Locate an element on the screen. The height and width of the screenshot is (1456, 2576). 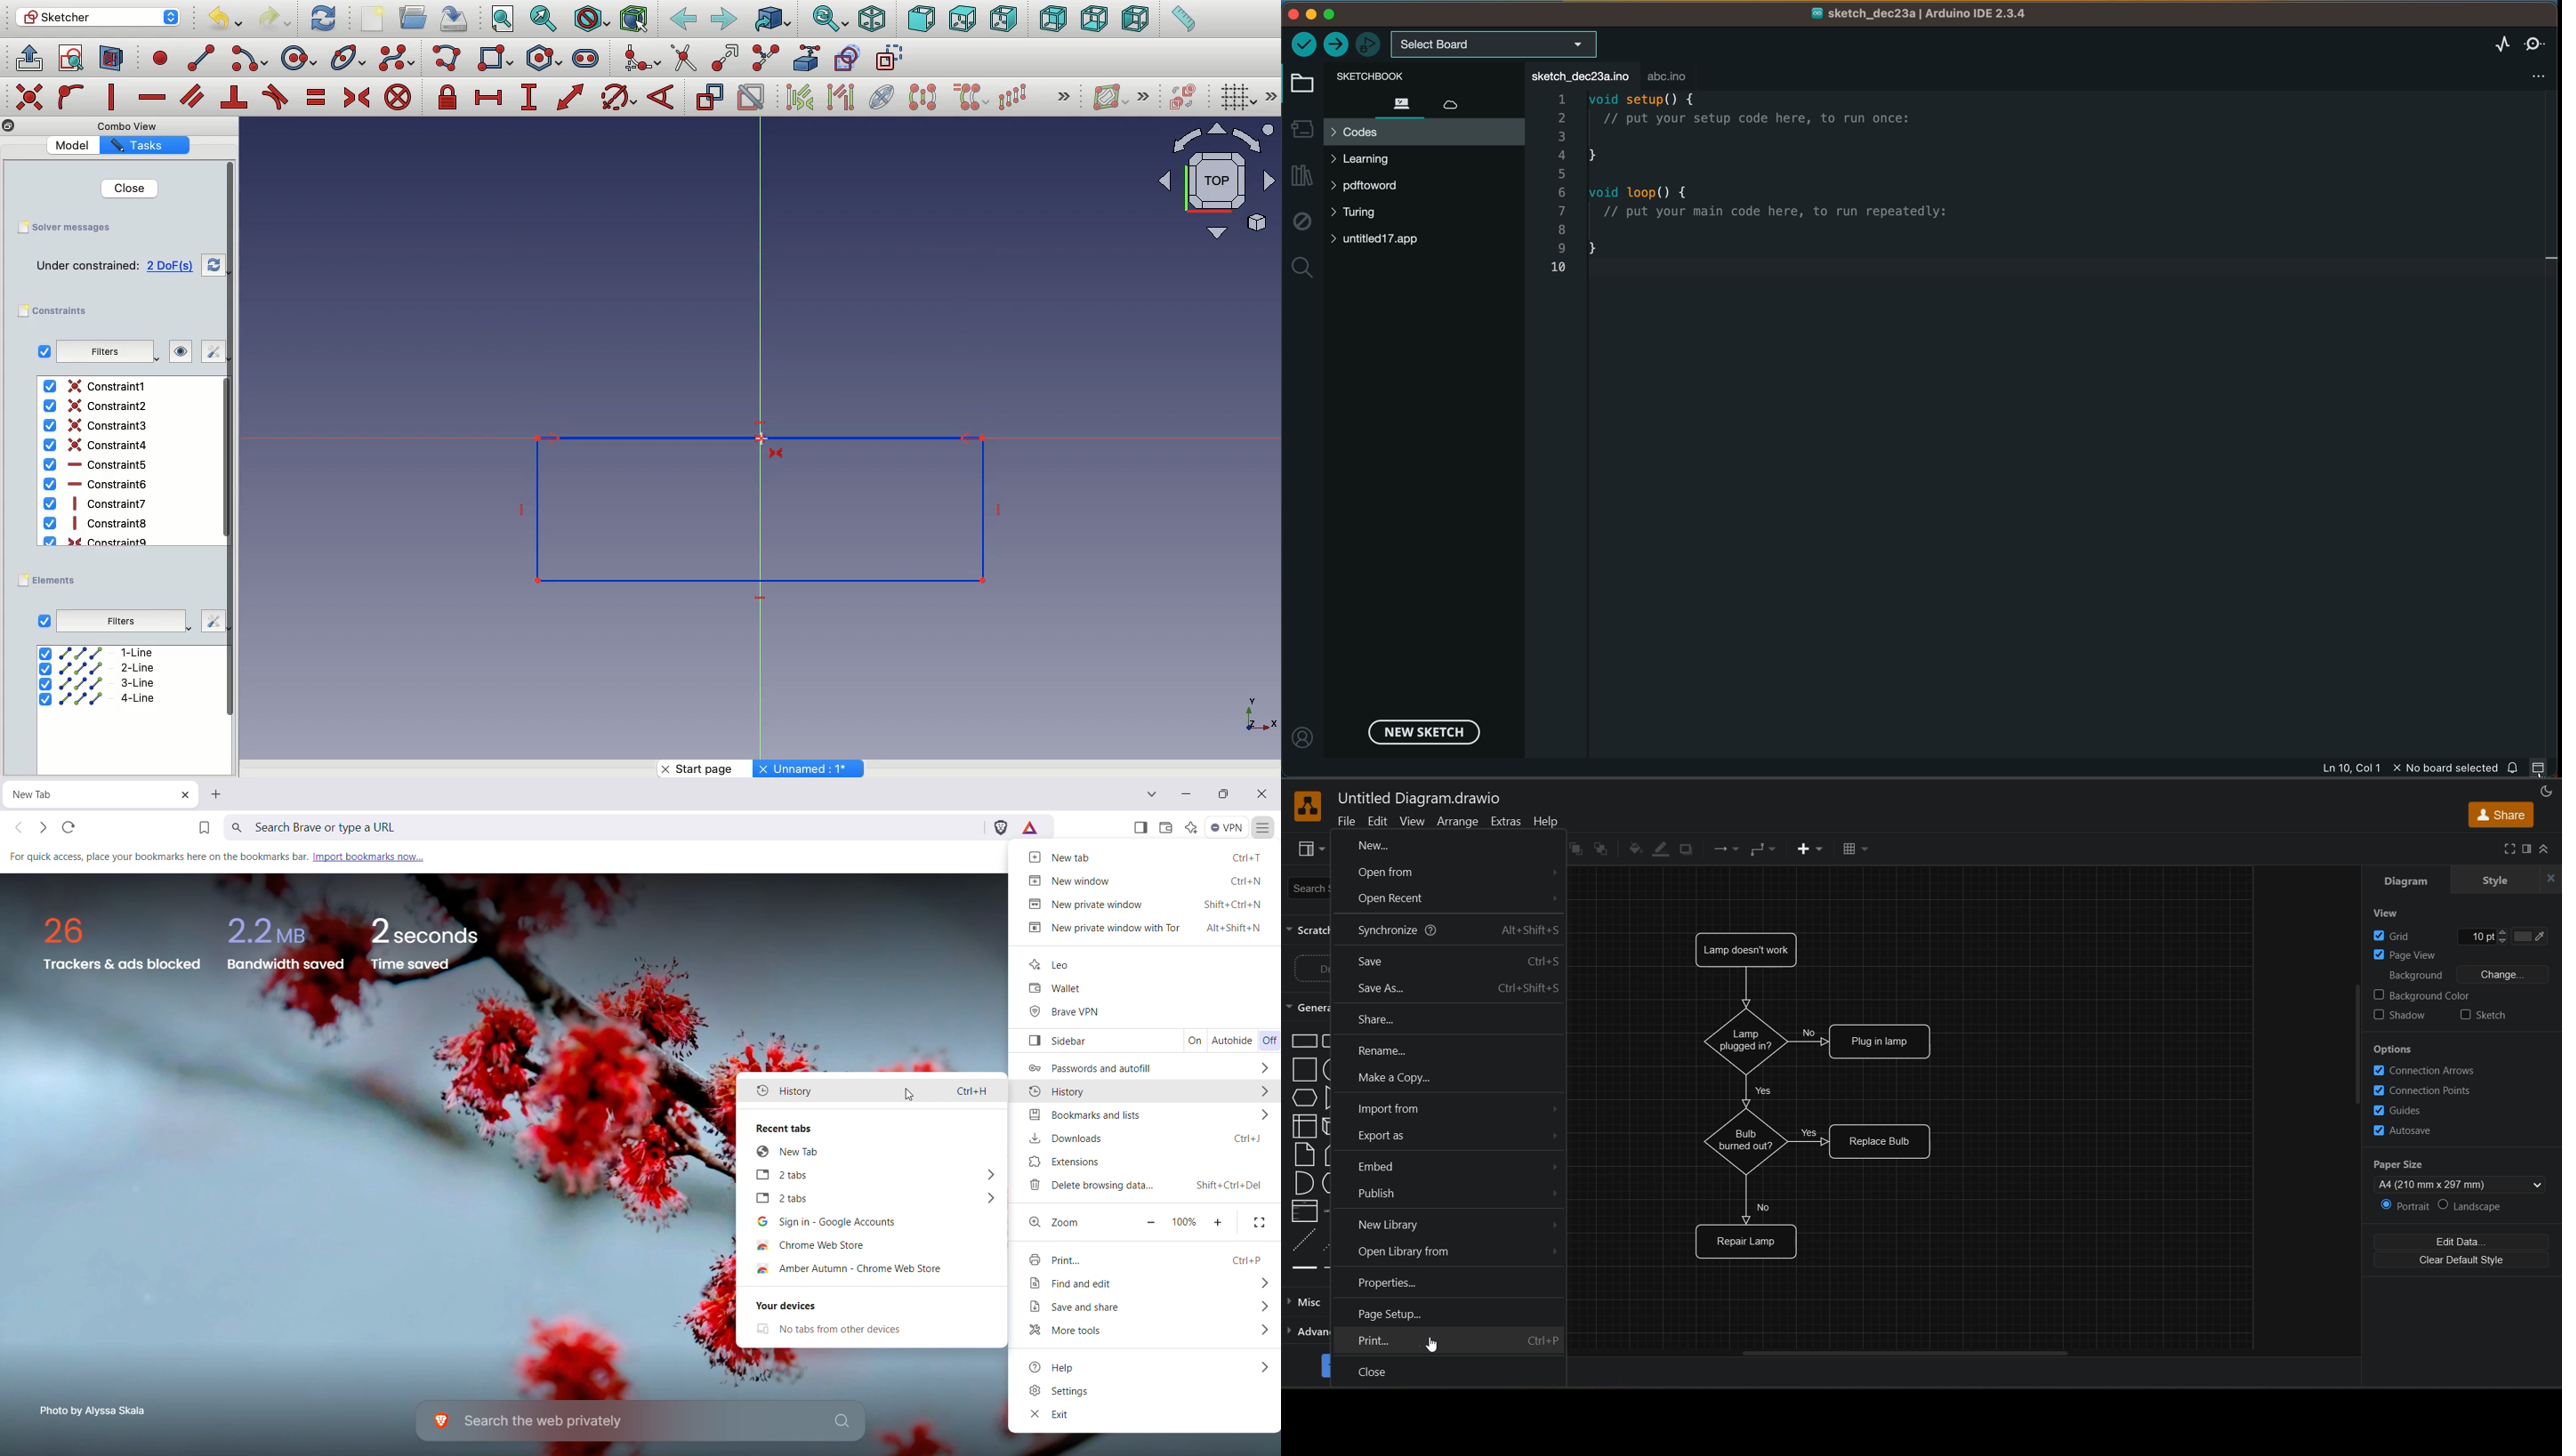
export as is located at coordinates (1462, 1134).